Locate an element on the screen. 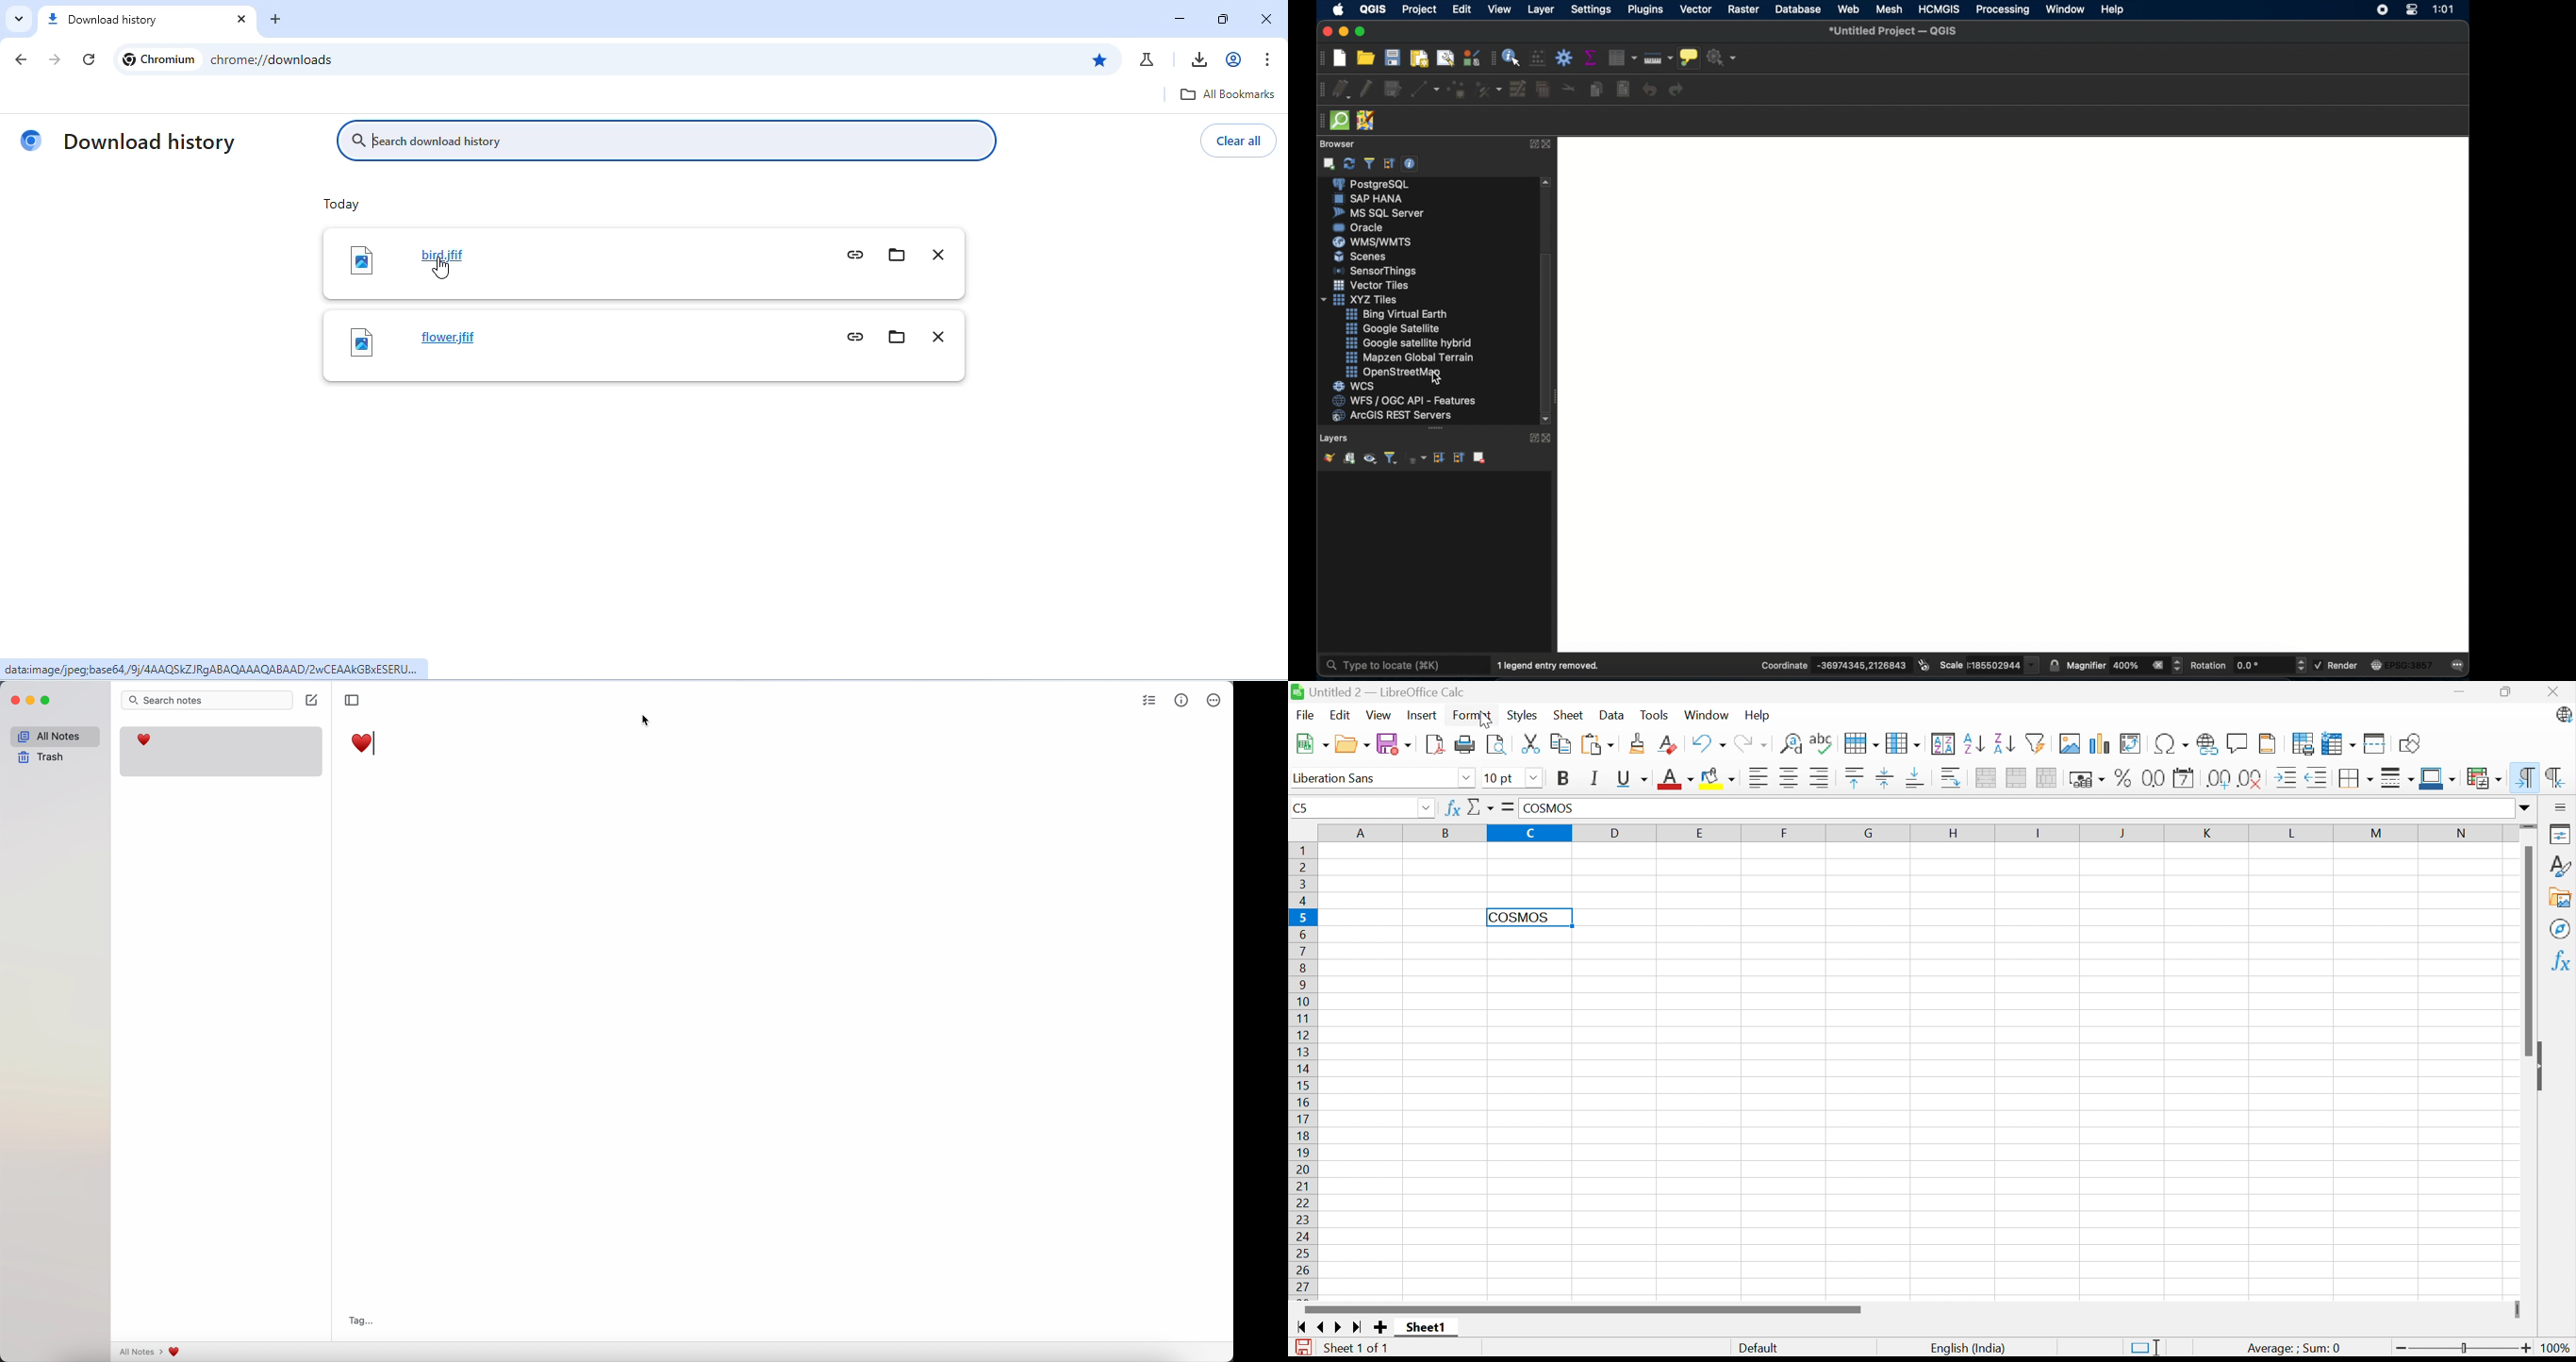 The image size is (2576, 1372). browser is located at coordinates (1335, 144).